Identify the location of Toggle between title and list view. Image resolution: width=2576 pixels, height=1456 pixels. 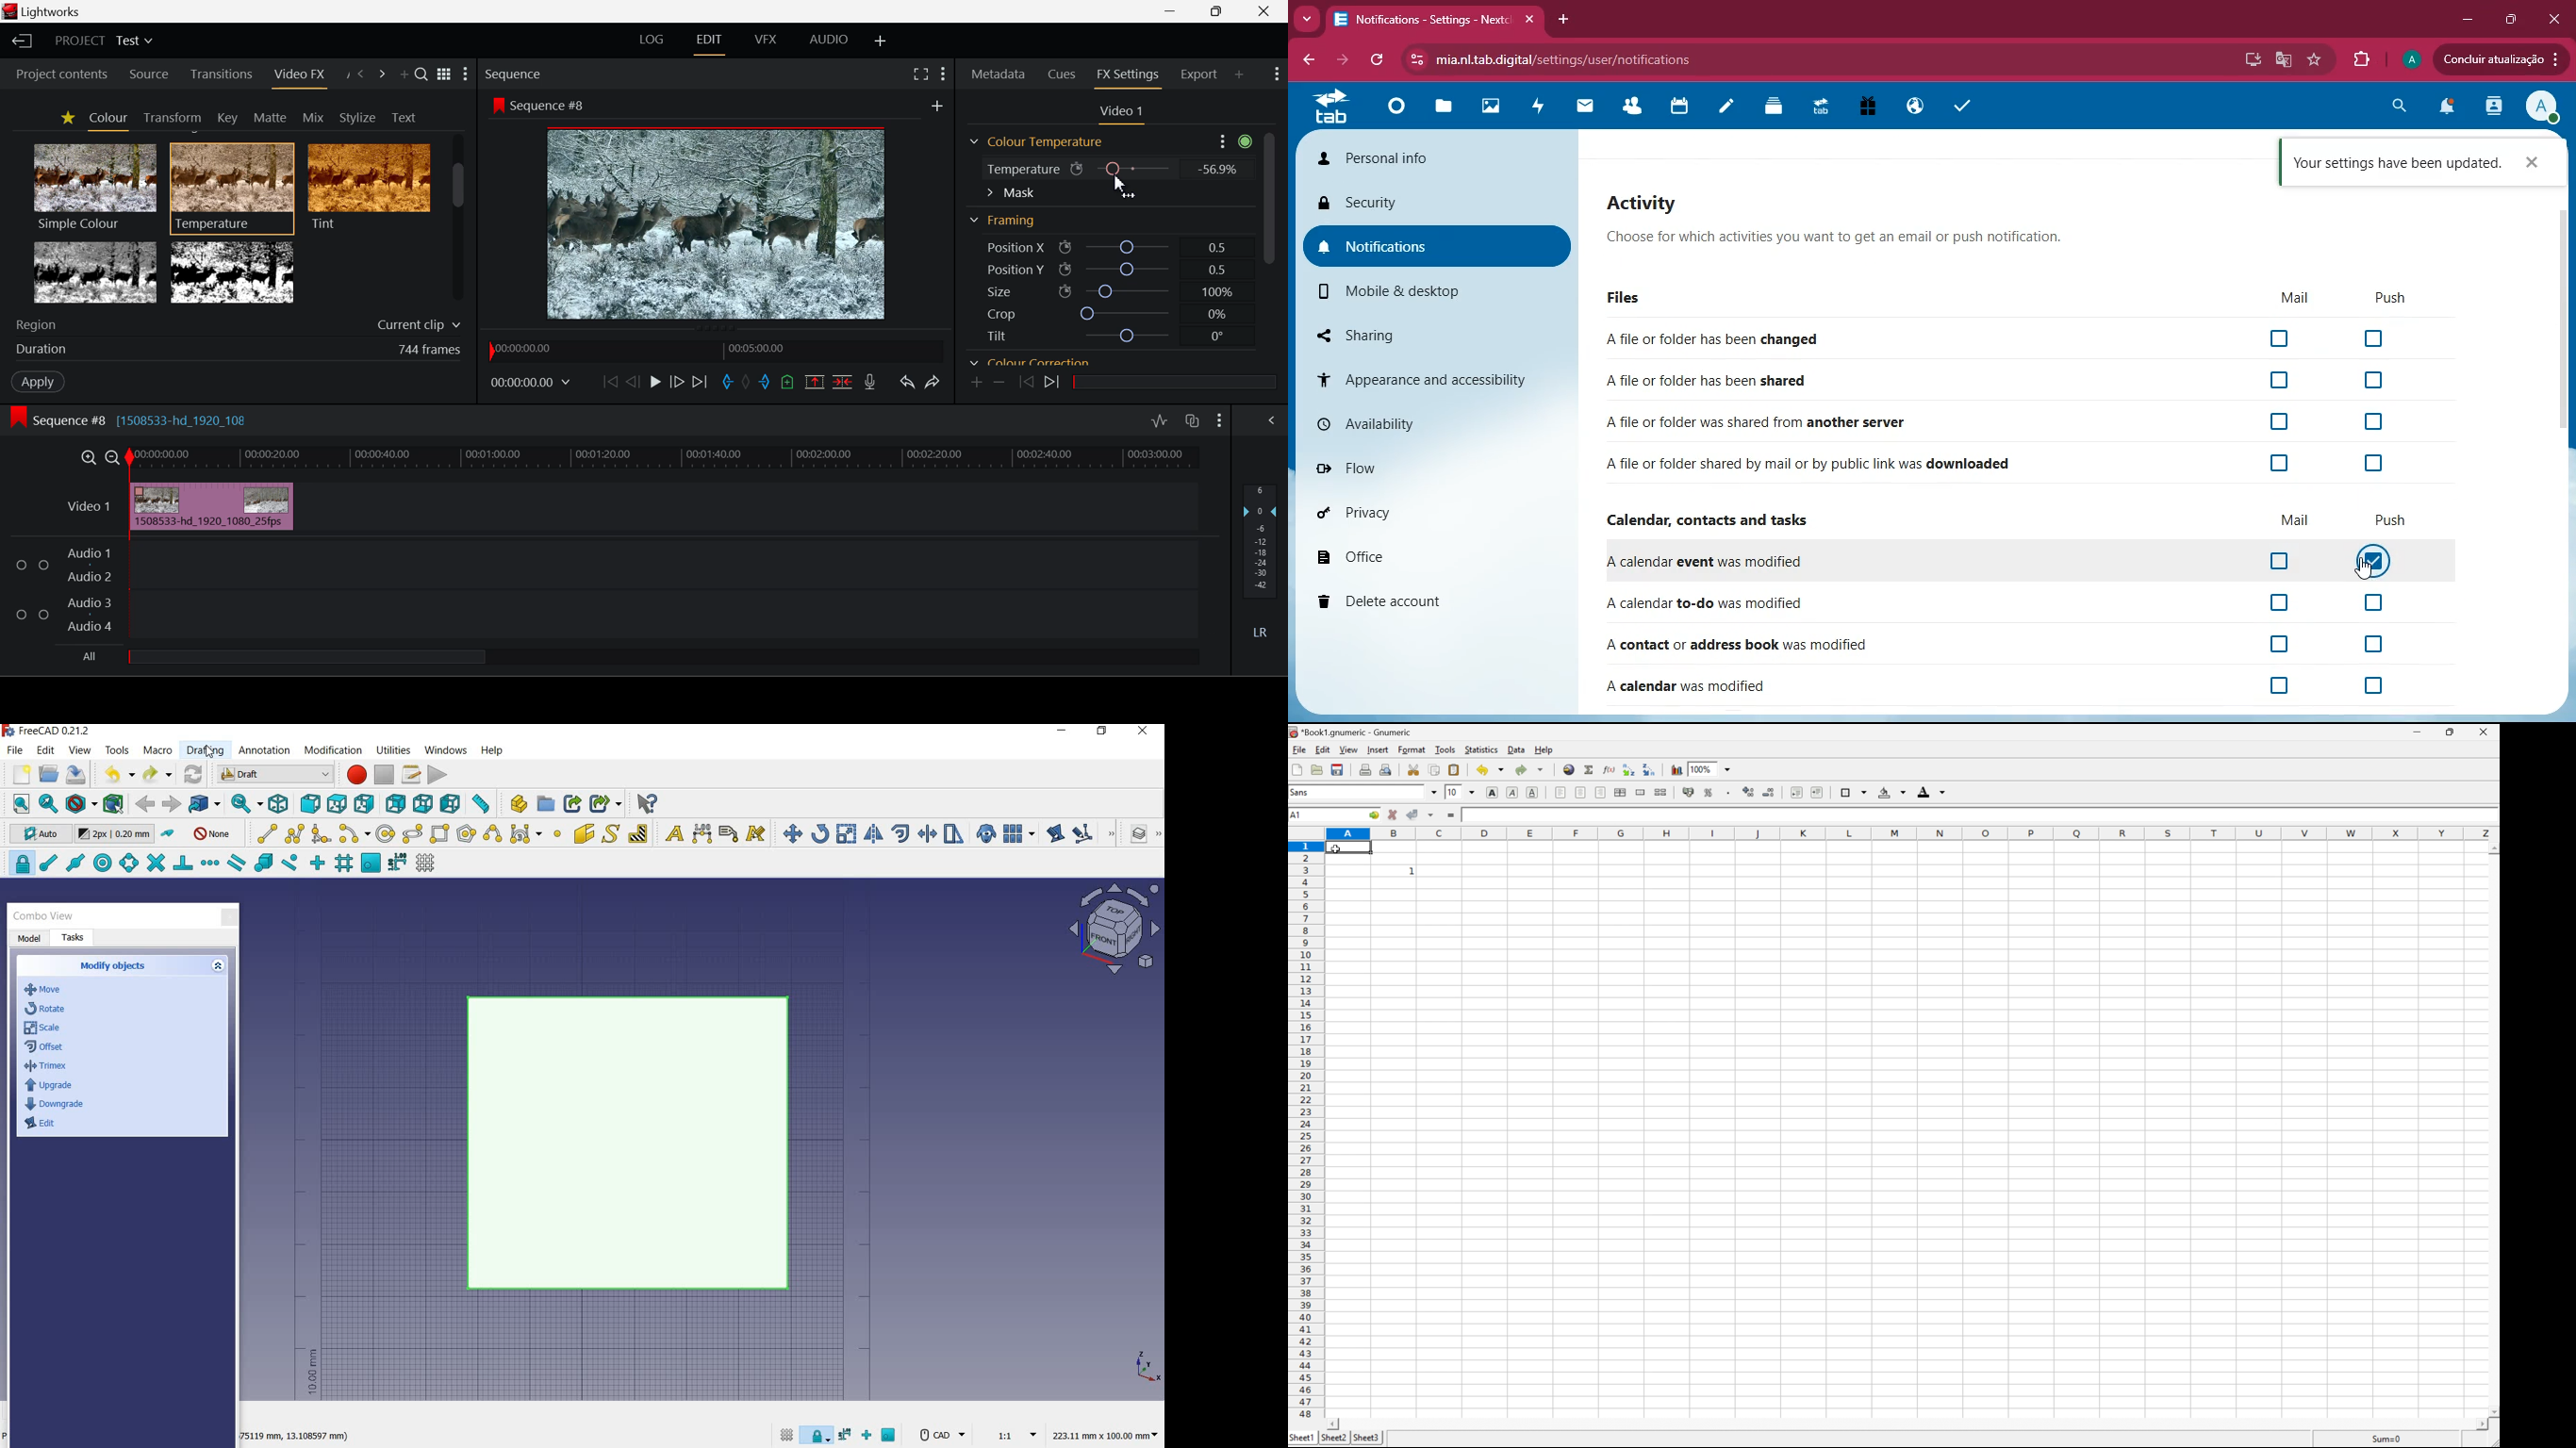
(445, 75).